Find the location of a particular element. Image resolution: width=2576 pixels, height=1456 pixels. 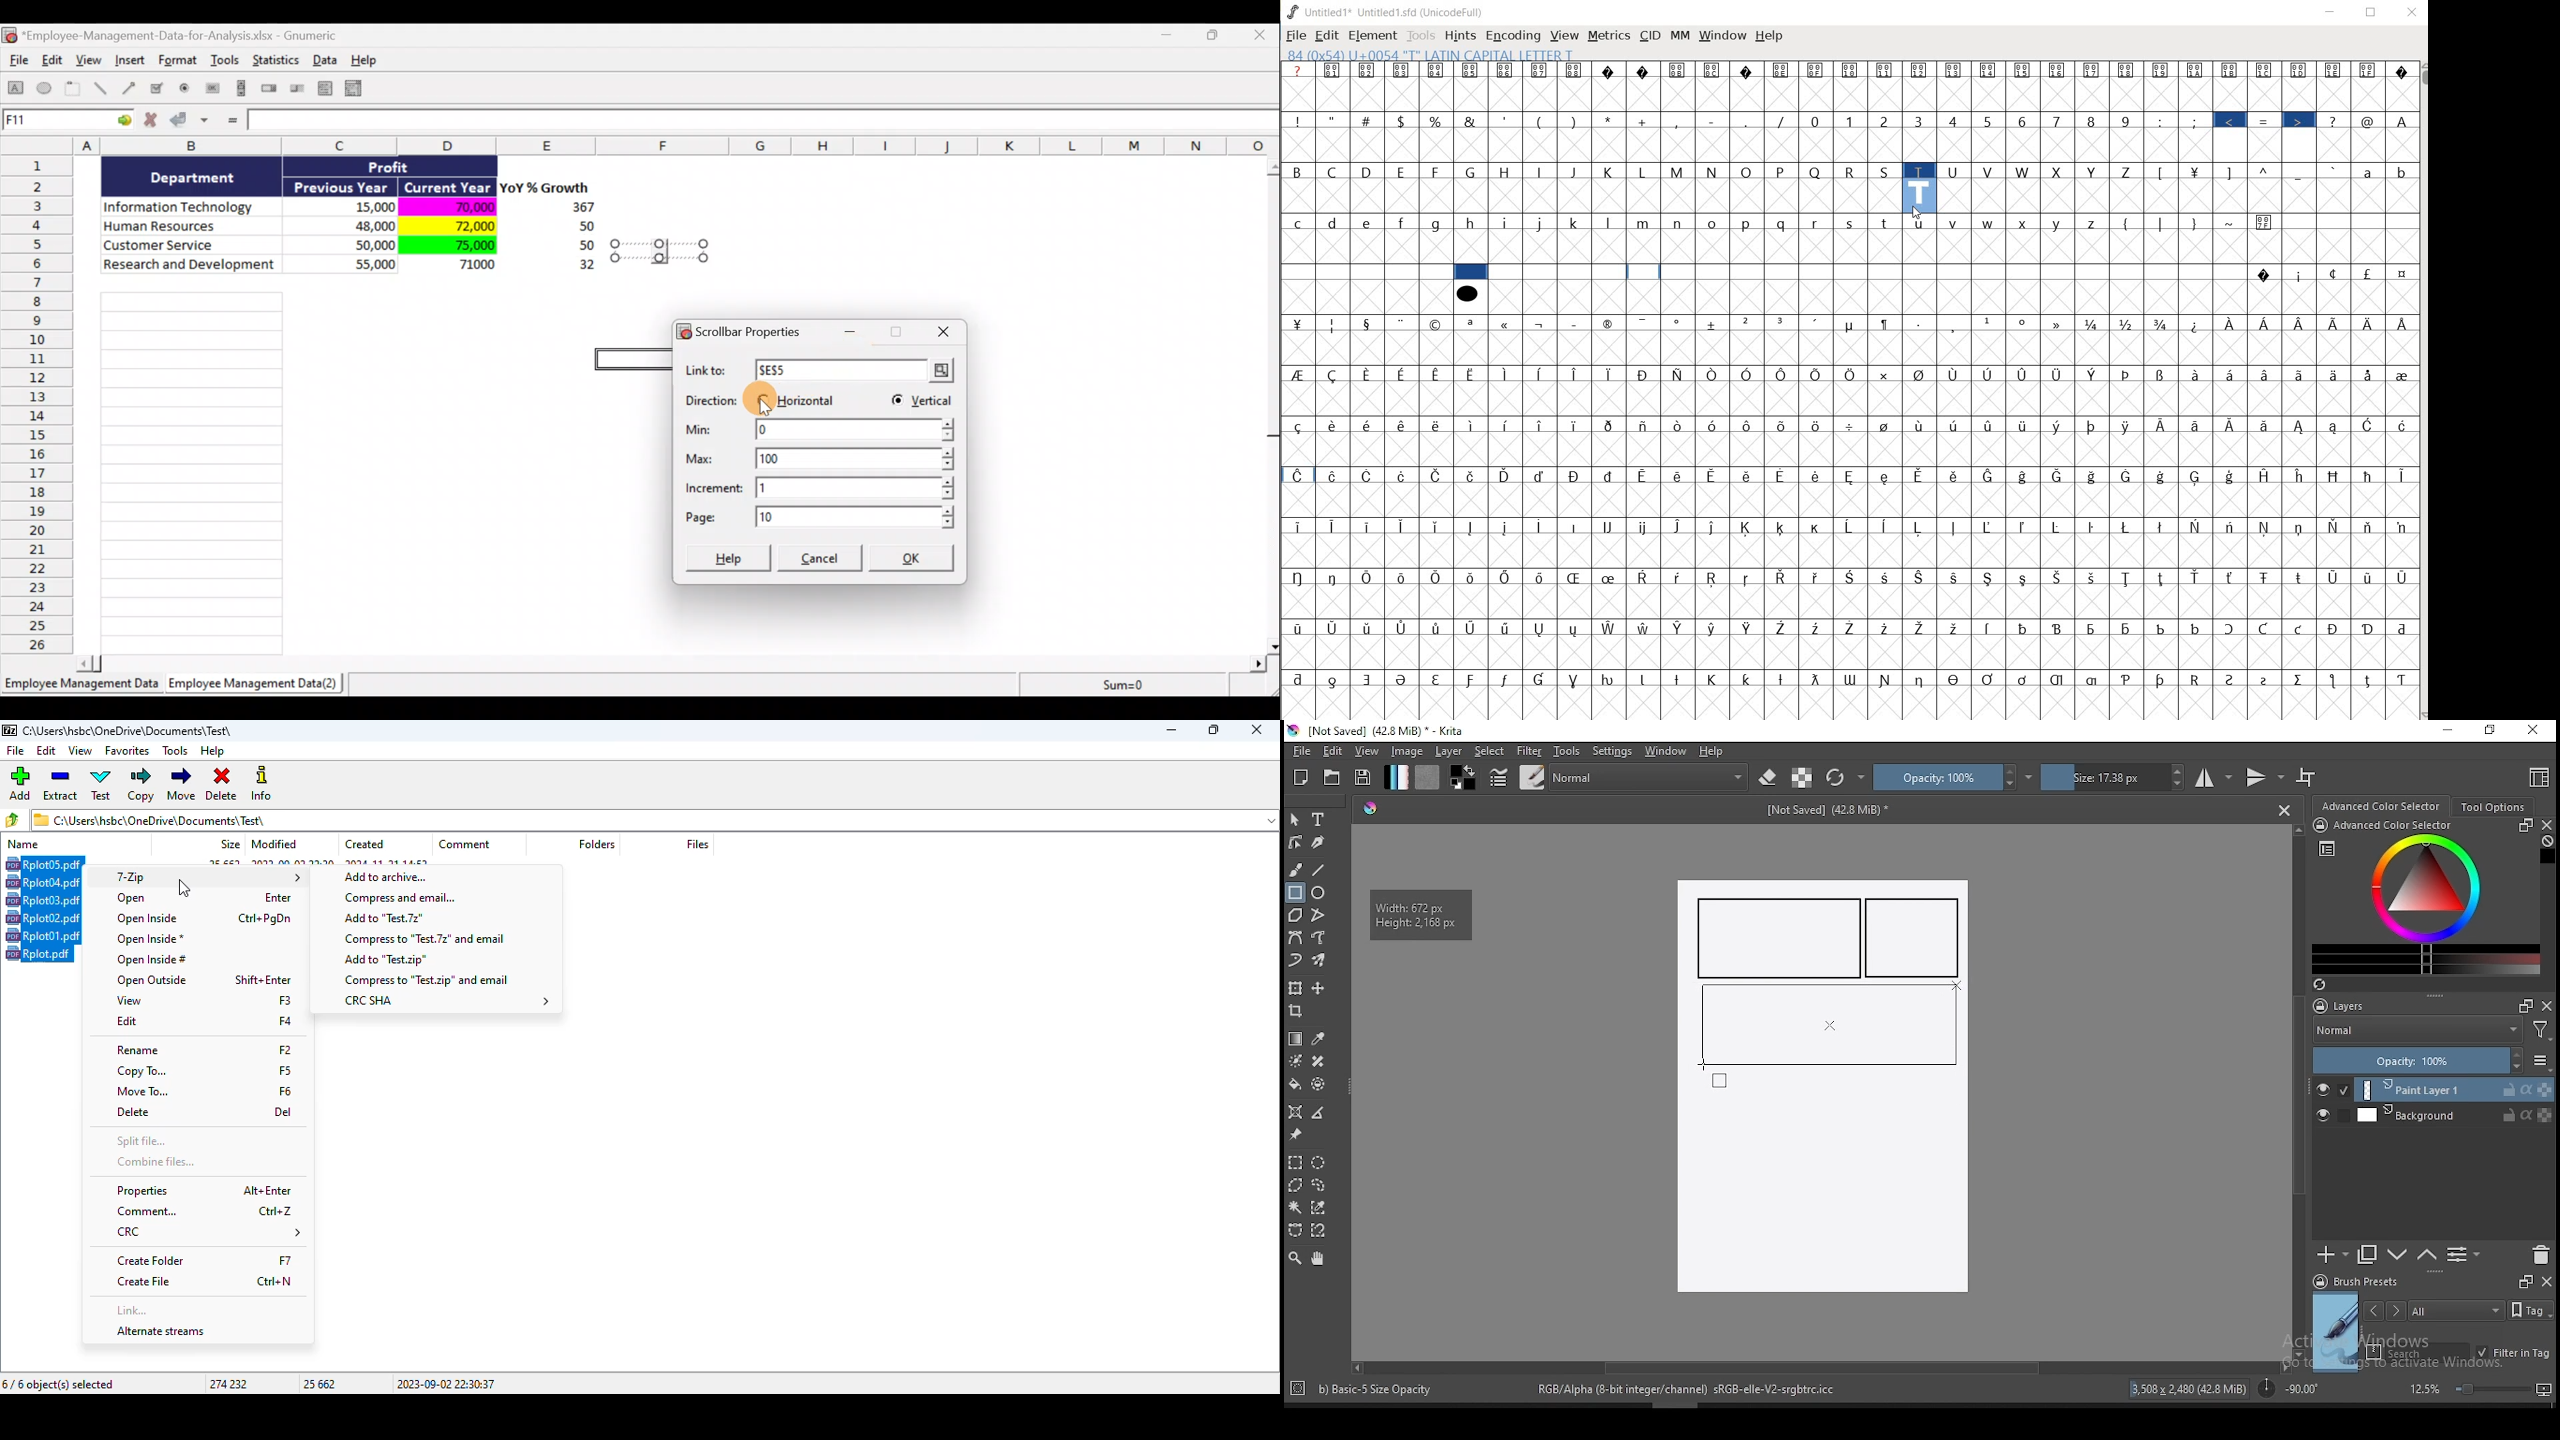

< is located at coordinates (2232, 121).